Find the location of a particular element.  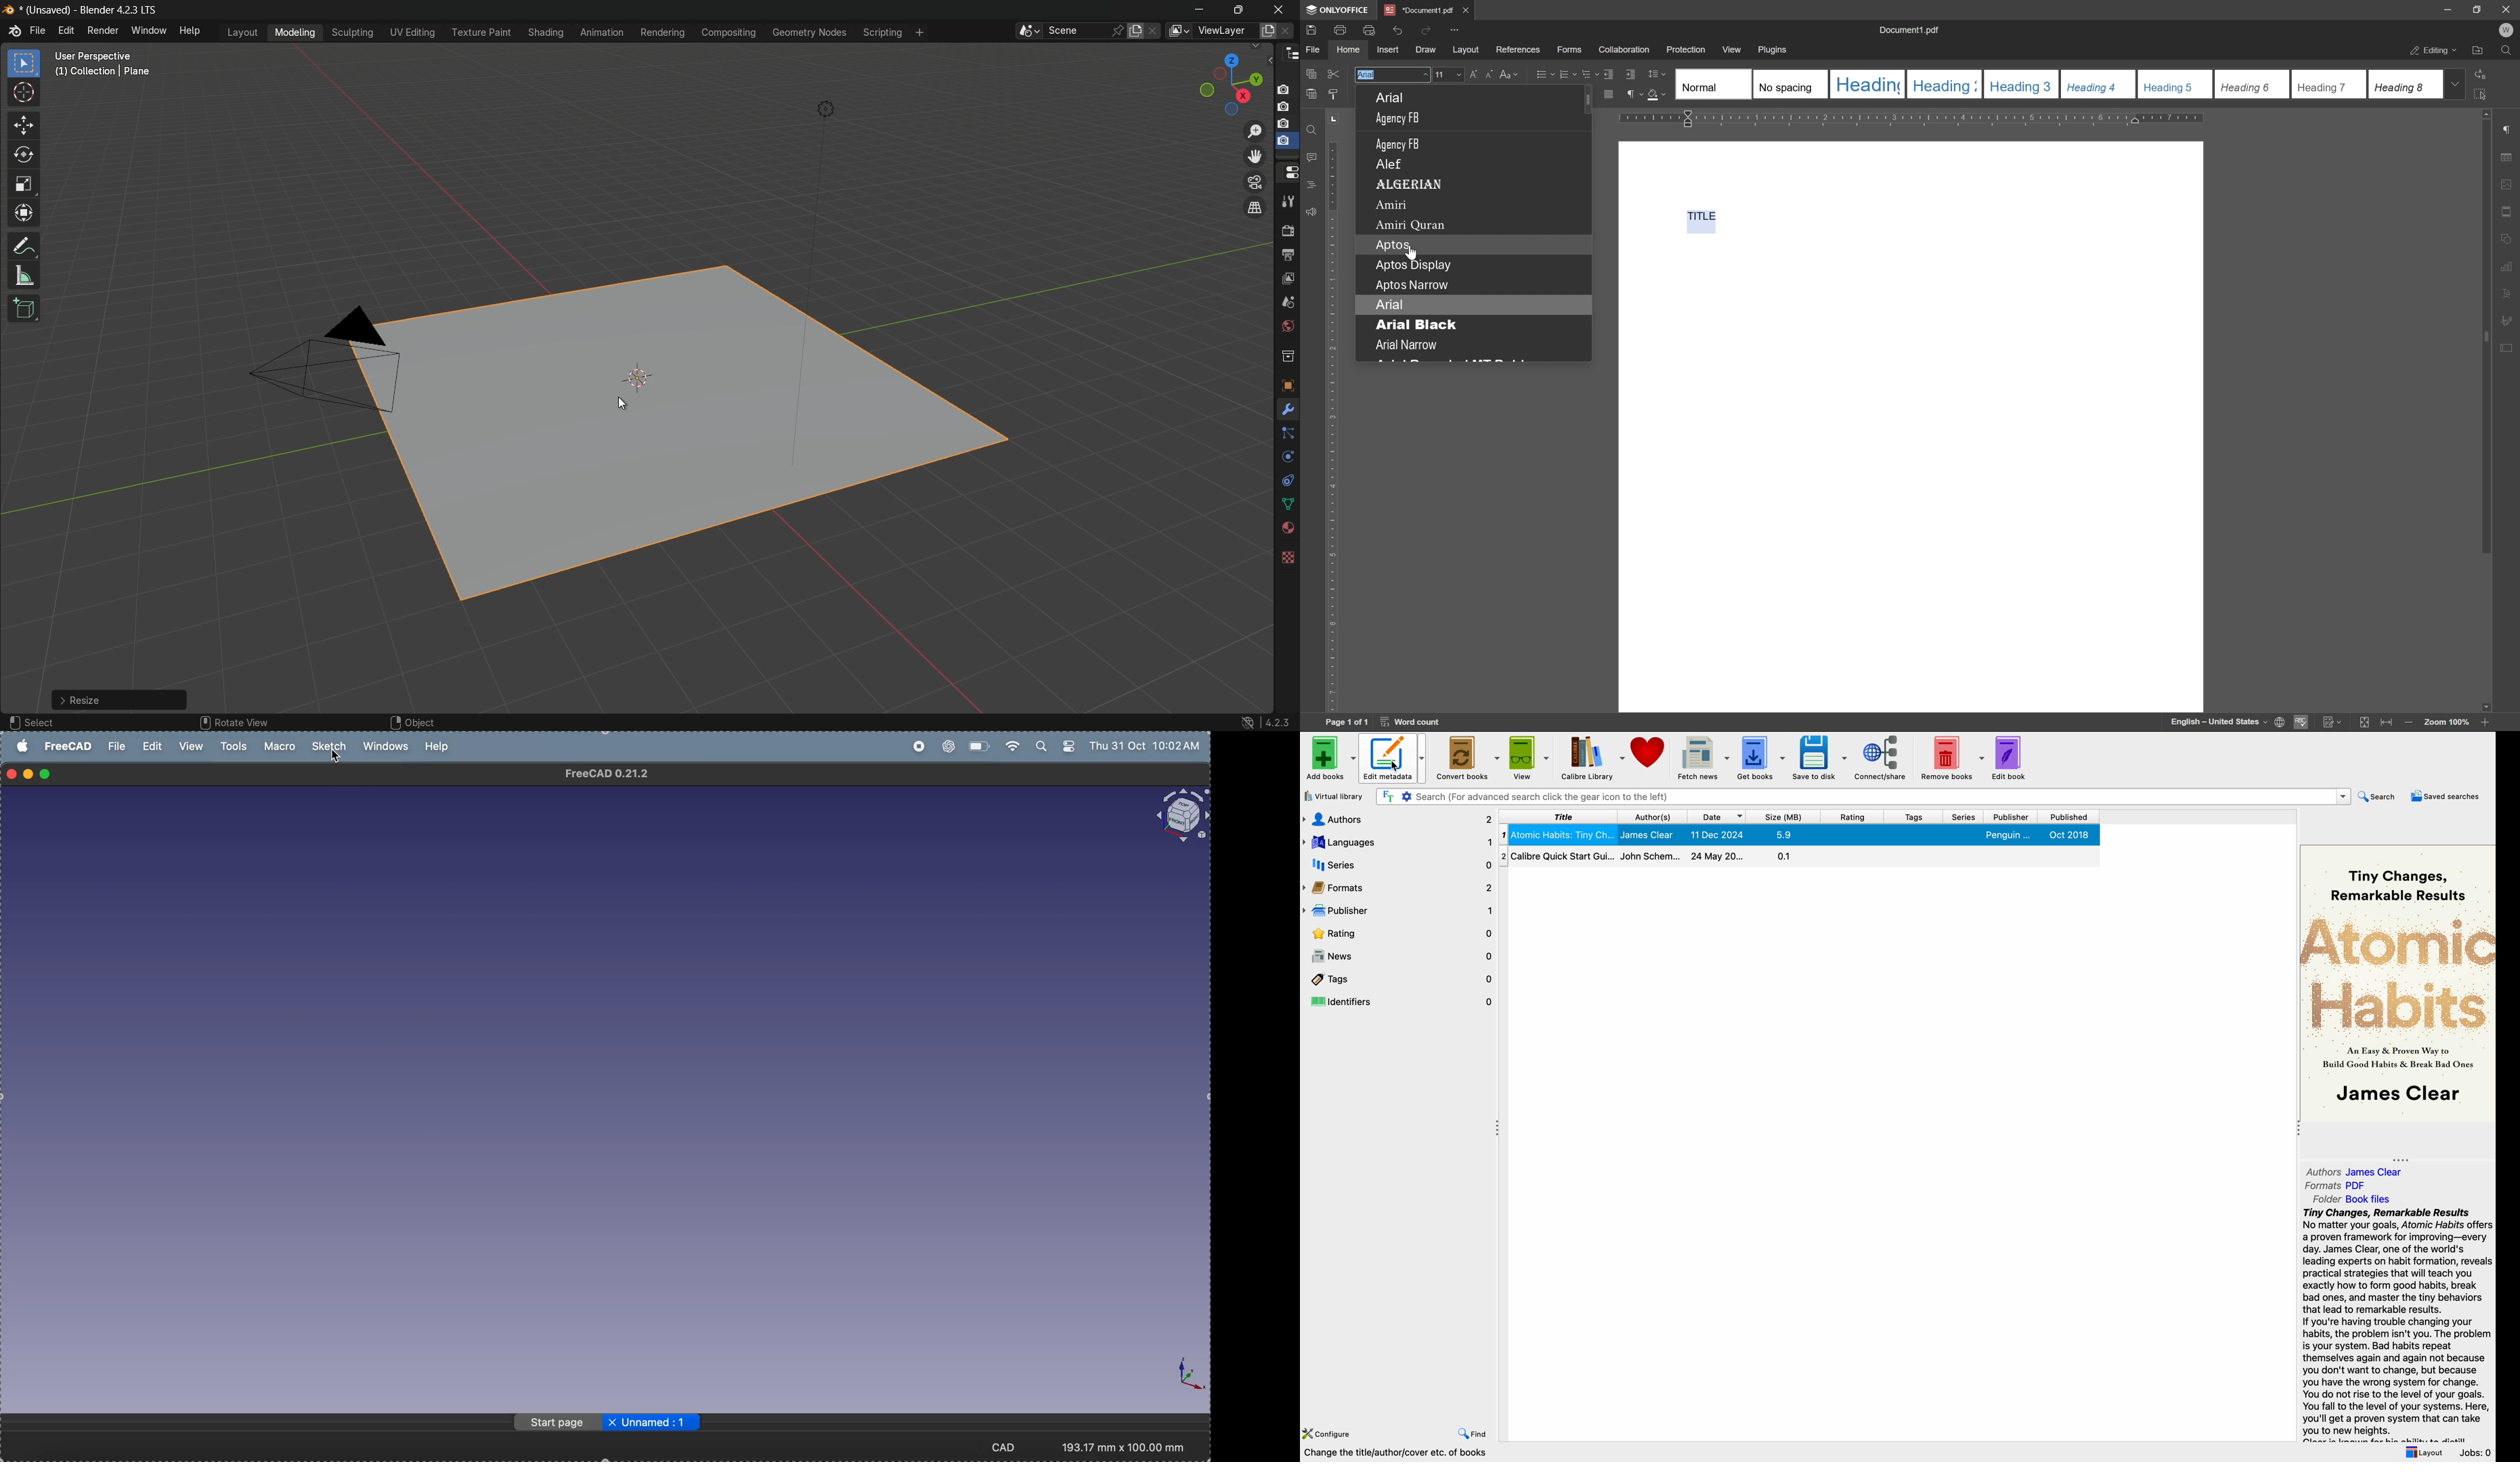

home is located at coordinates (1350, 48).